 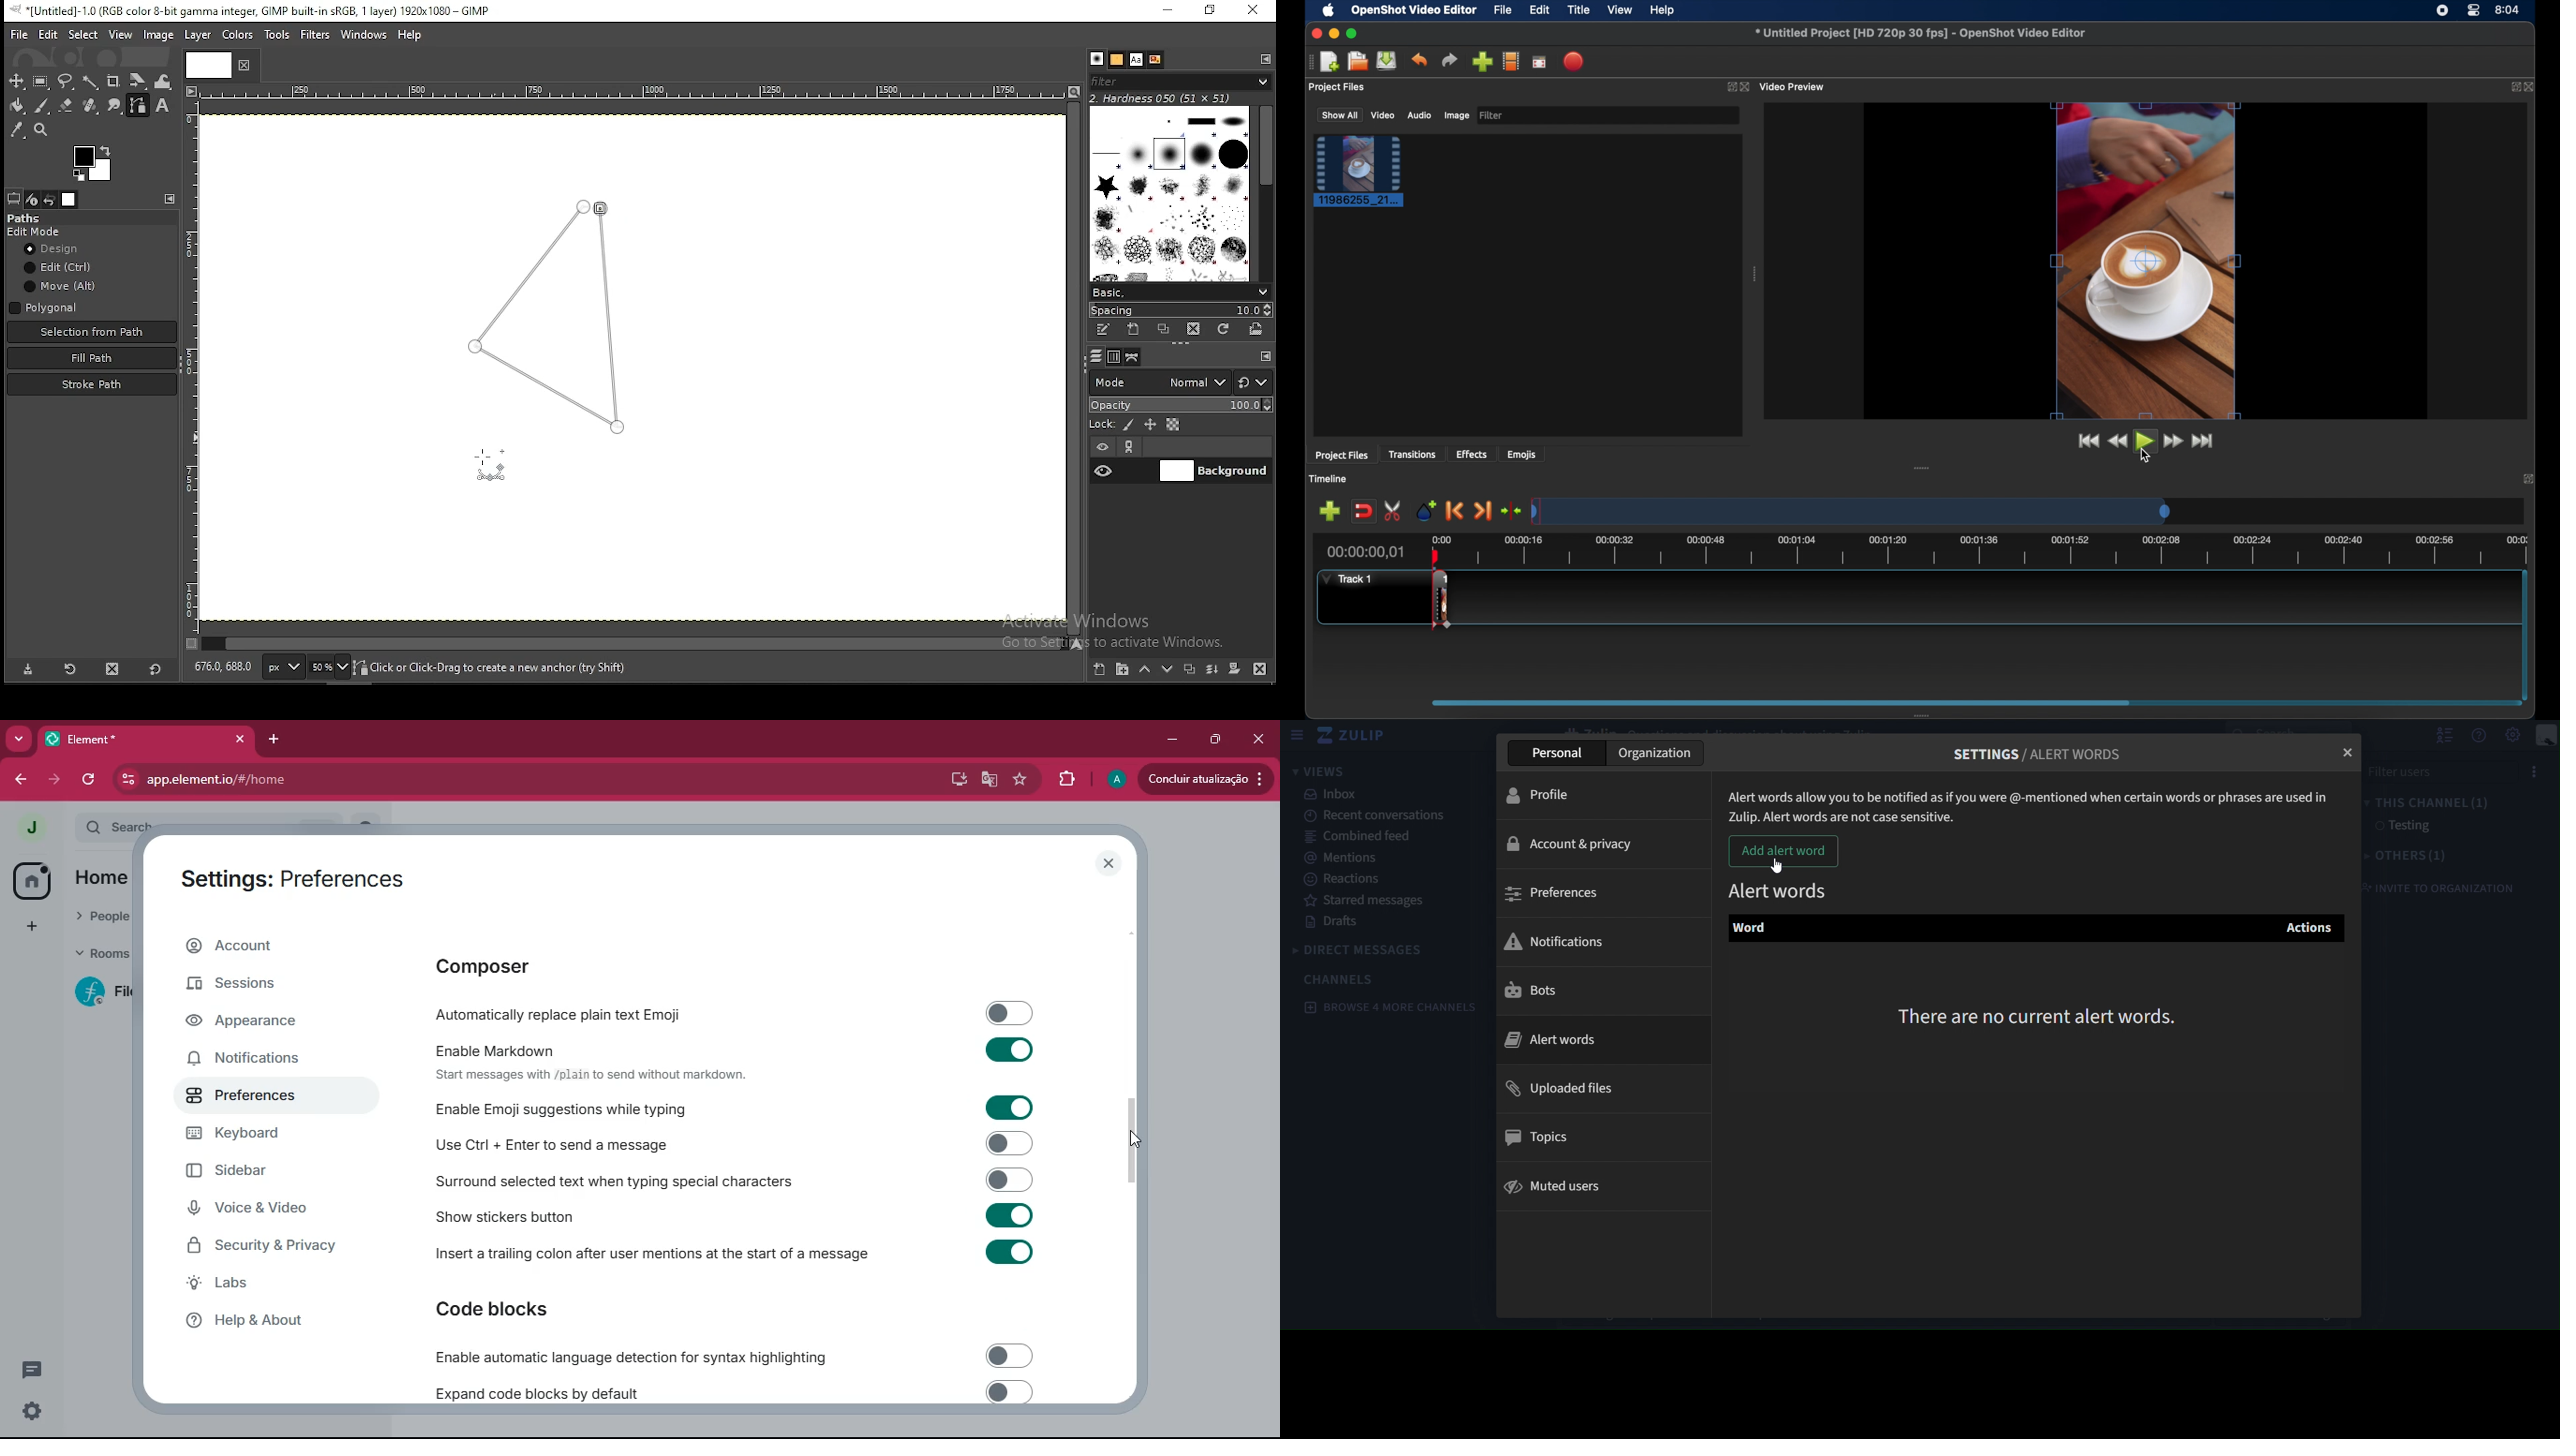 What do you see at coordinates (172, 199) in the screenshot?
I see `configure this tab` at bounding box center [172, 199].